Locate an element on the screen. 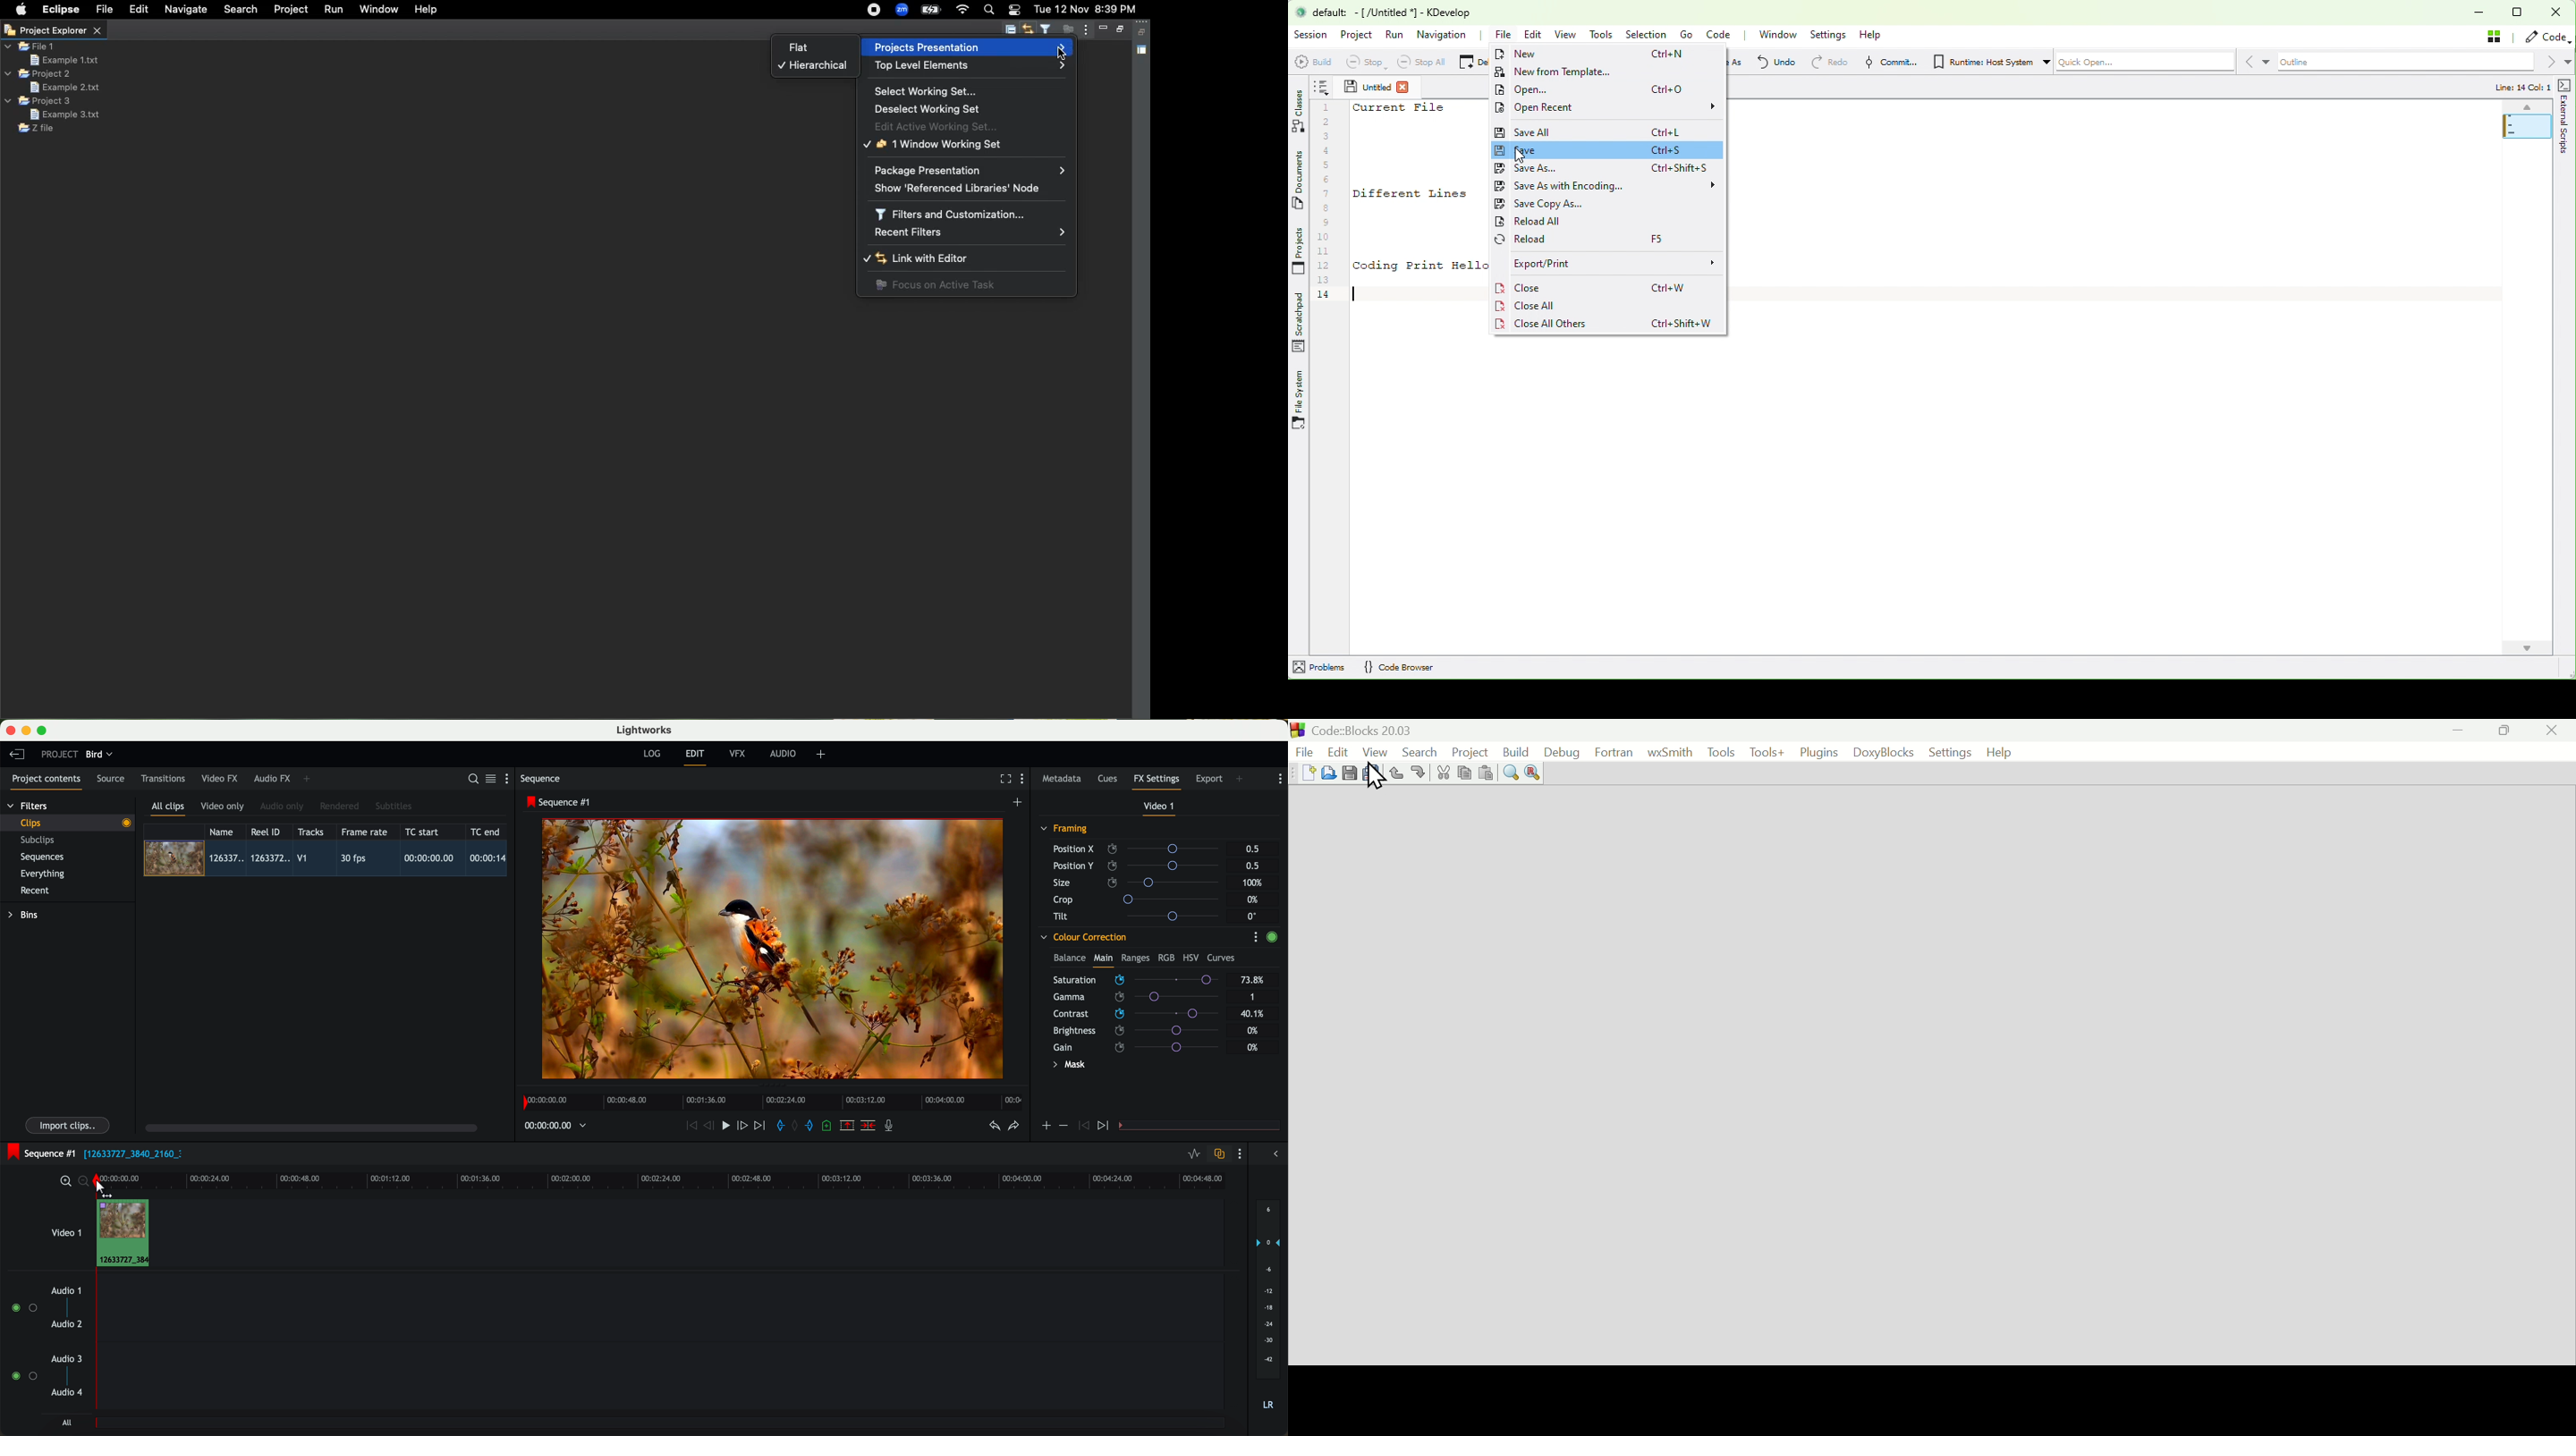  zoom out is located at coordinates (85, 1183).